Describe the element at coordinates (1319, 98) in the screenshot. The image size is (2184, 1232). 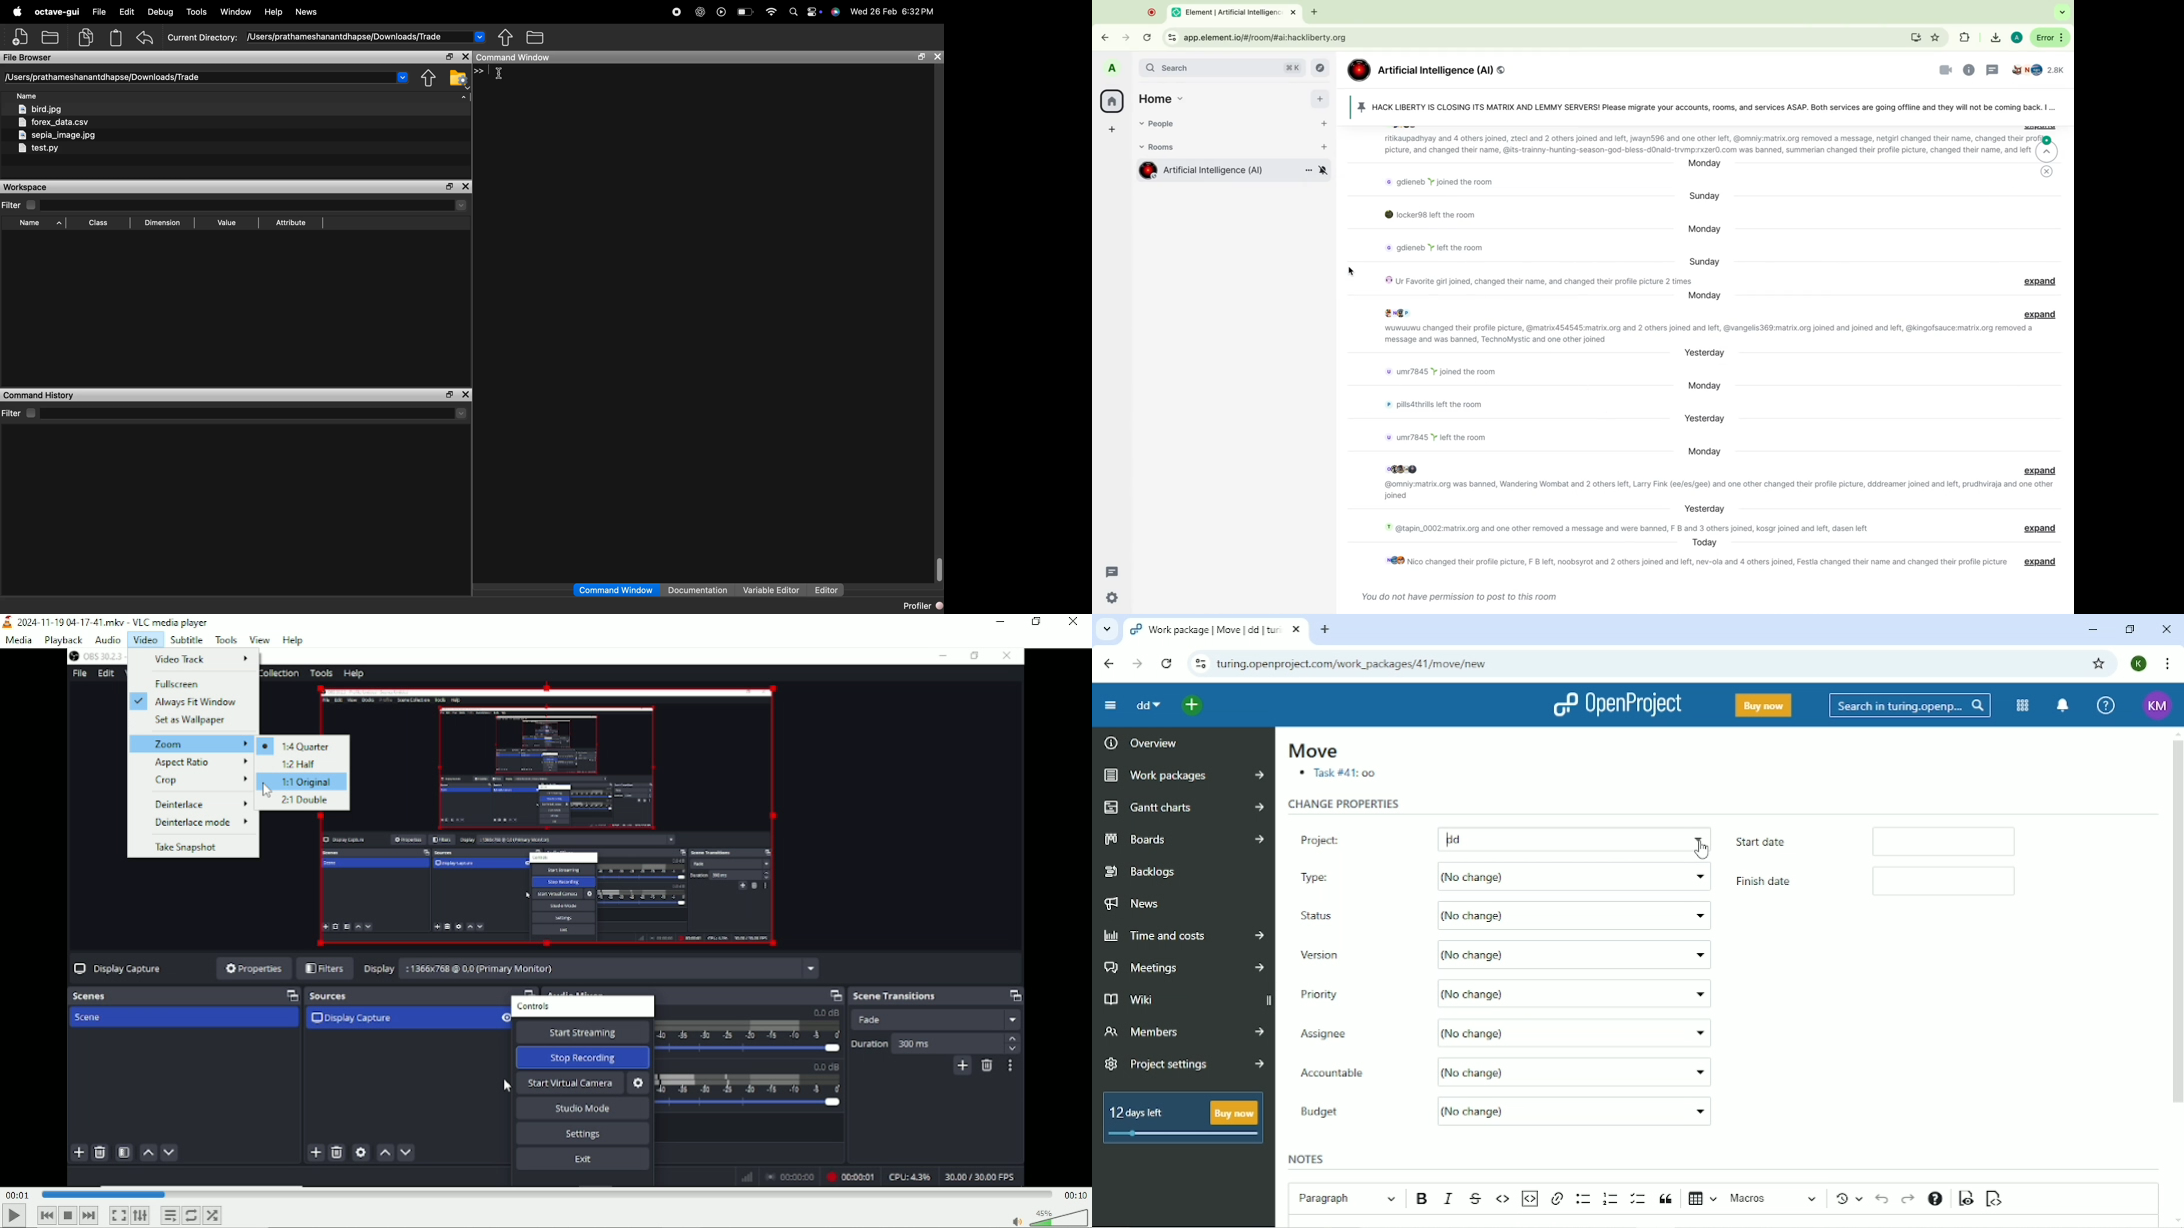
I see `add` at that location.